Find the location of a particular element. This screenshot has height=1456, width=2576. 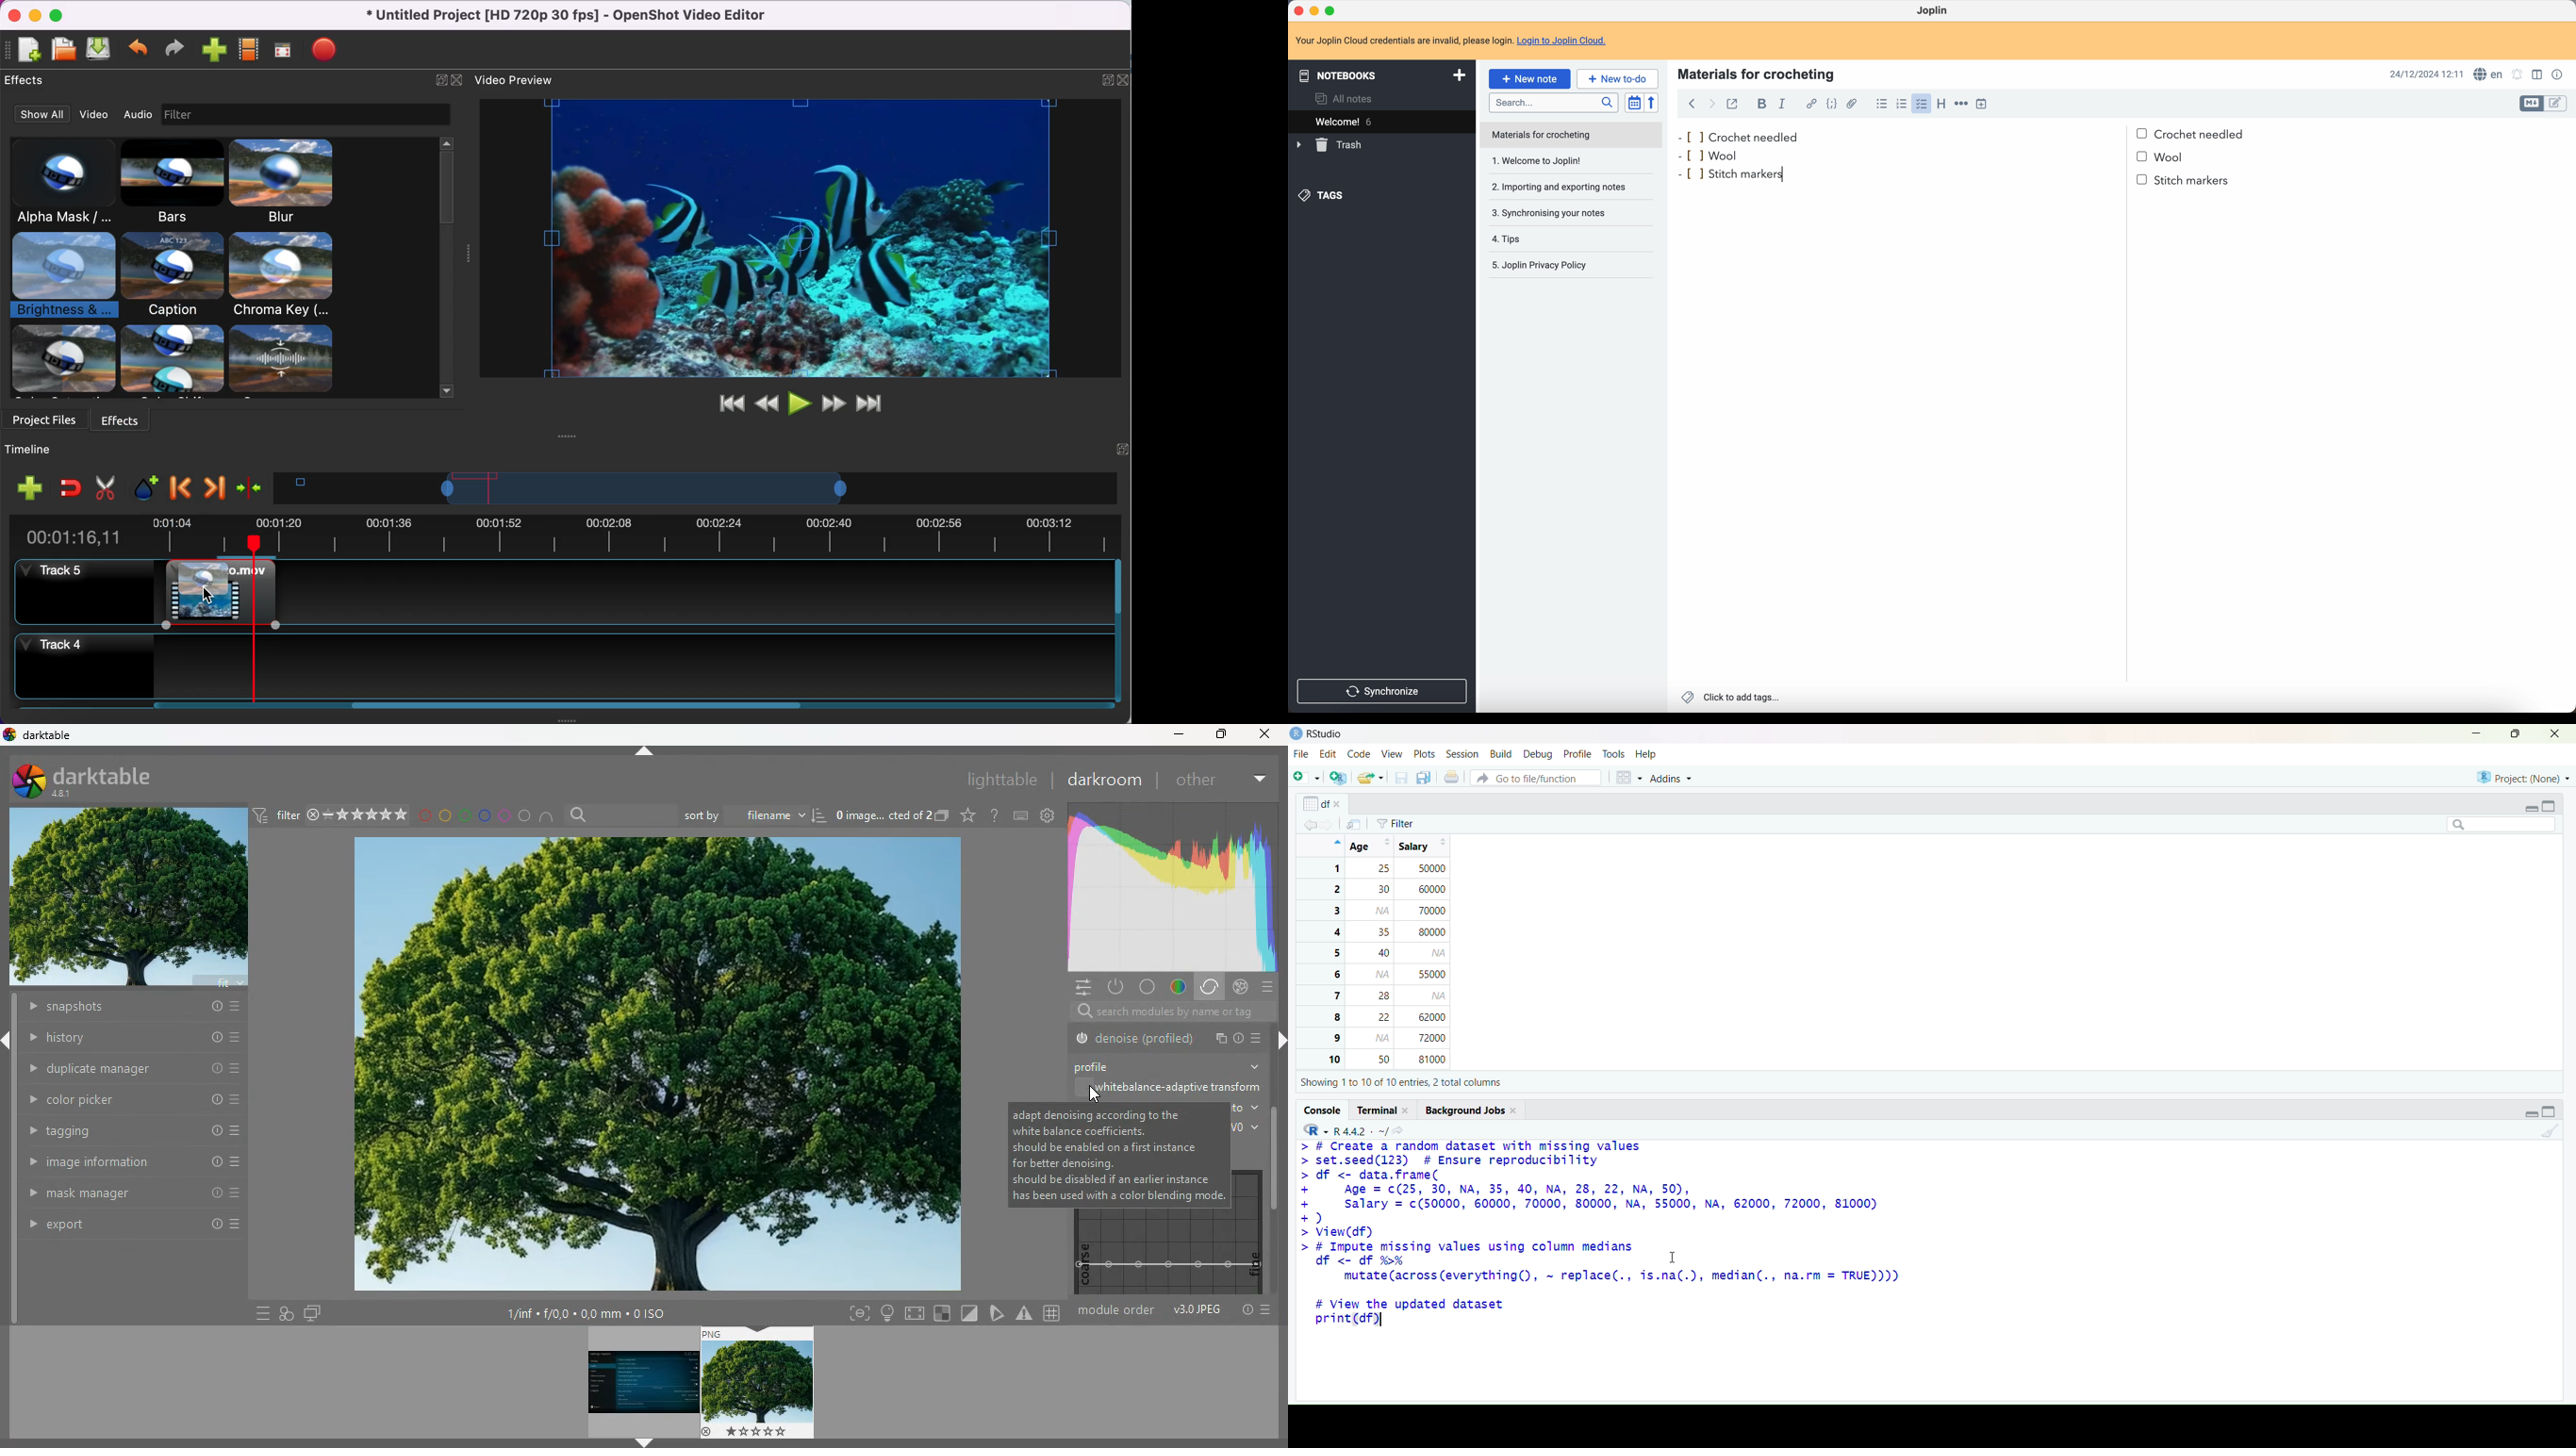

all notes is located at coordinates (1347, 98).